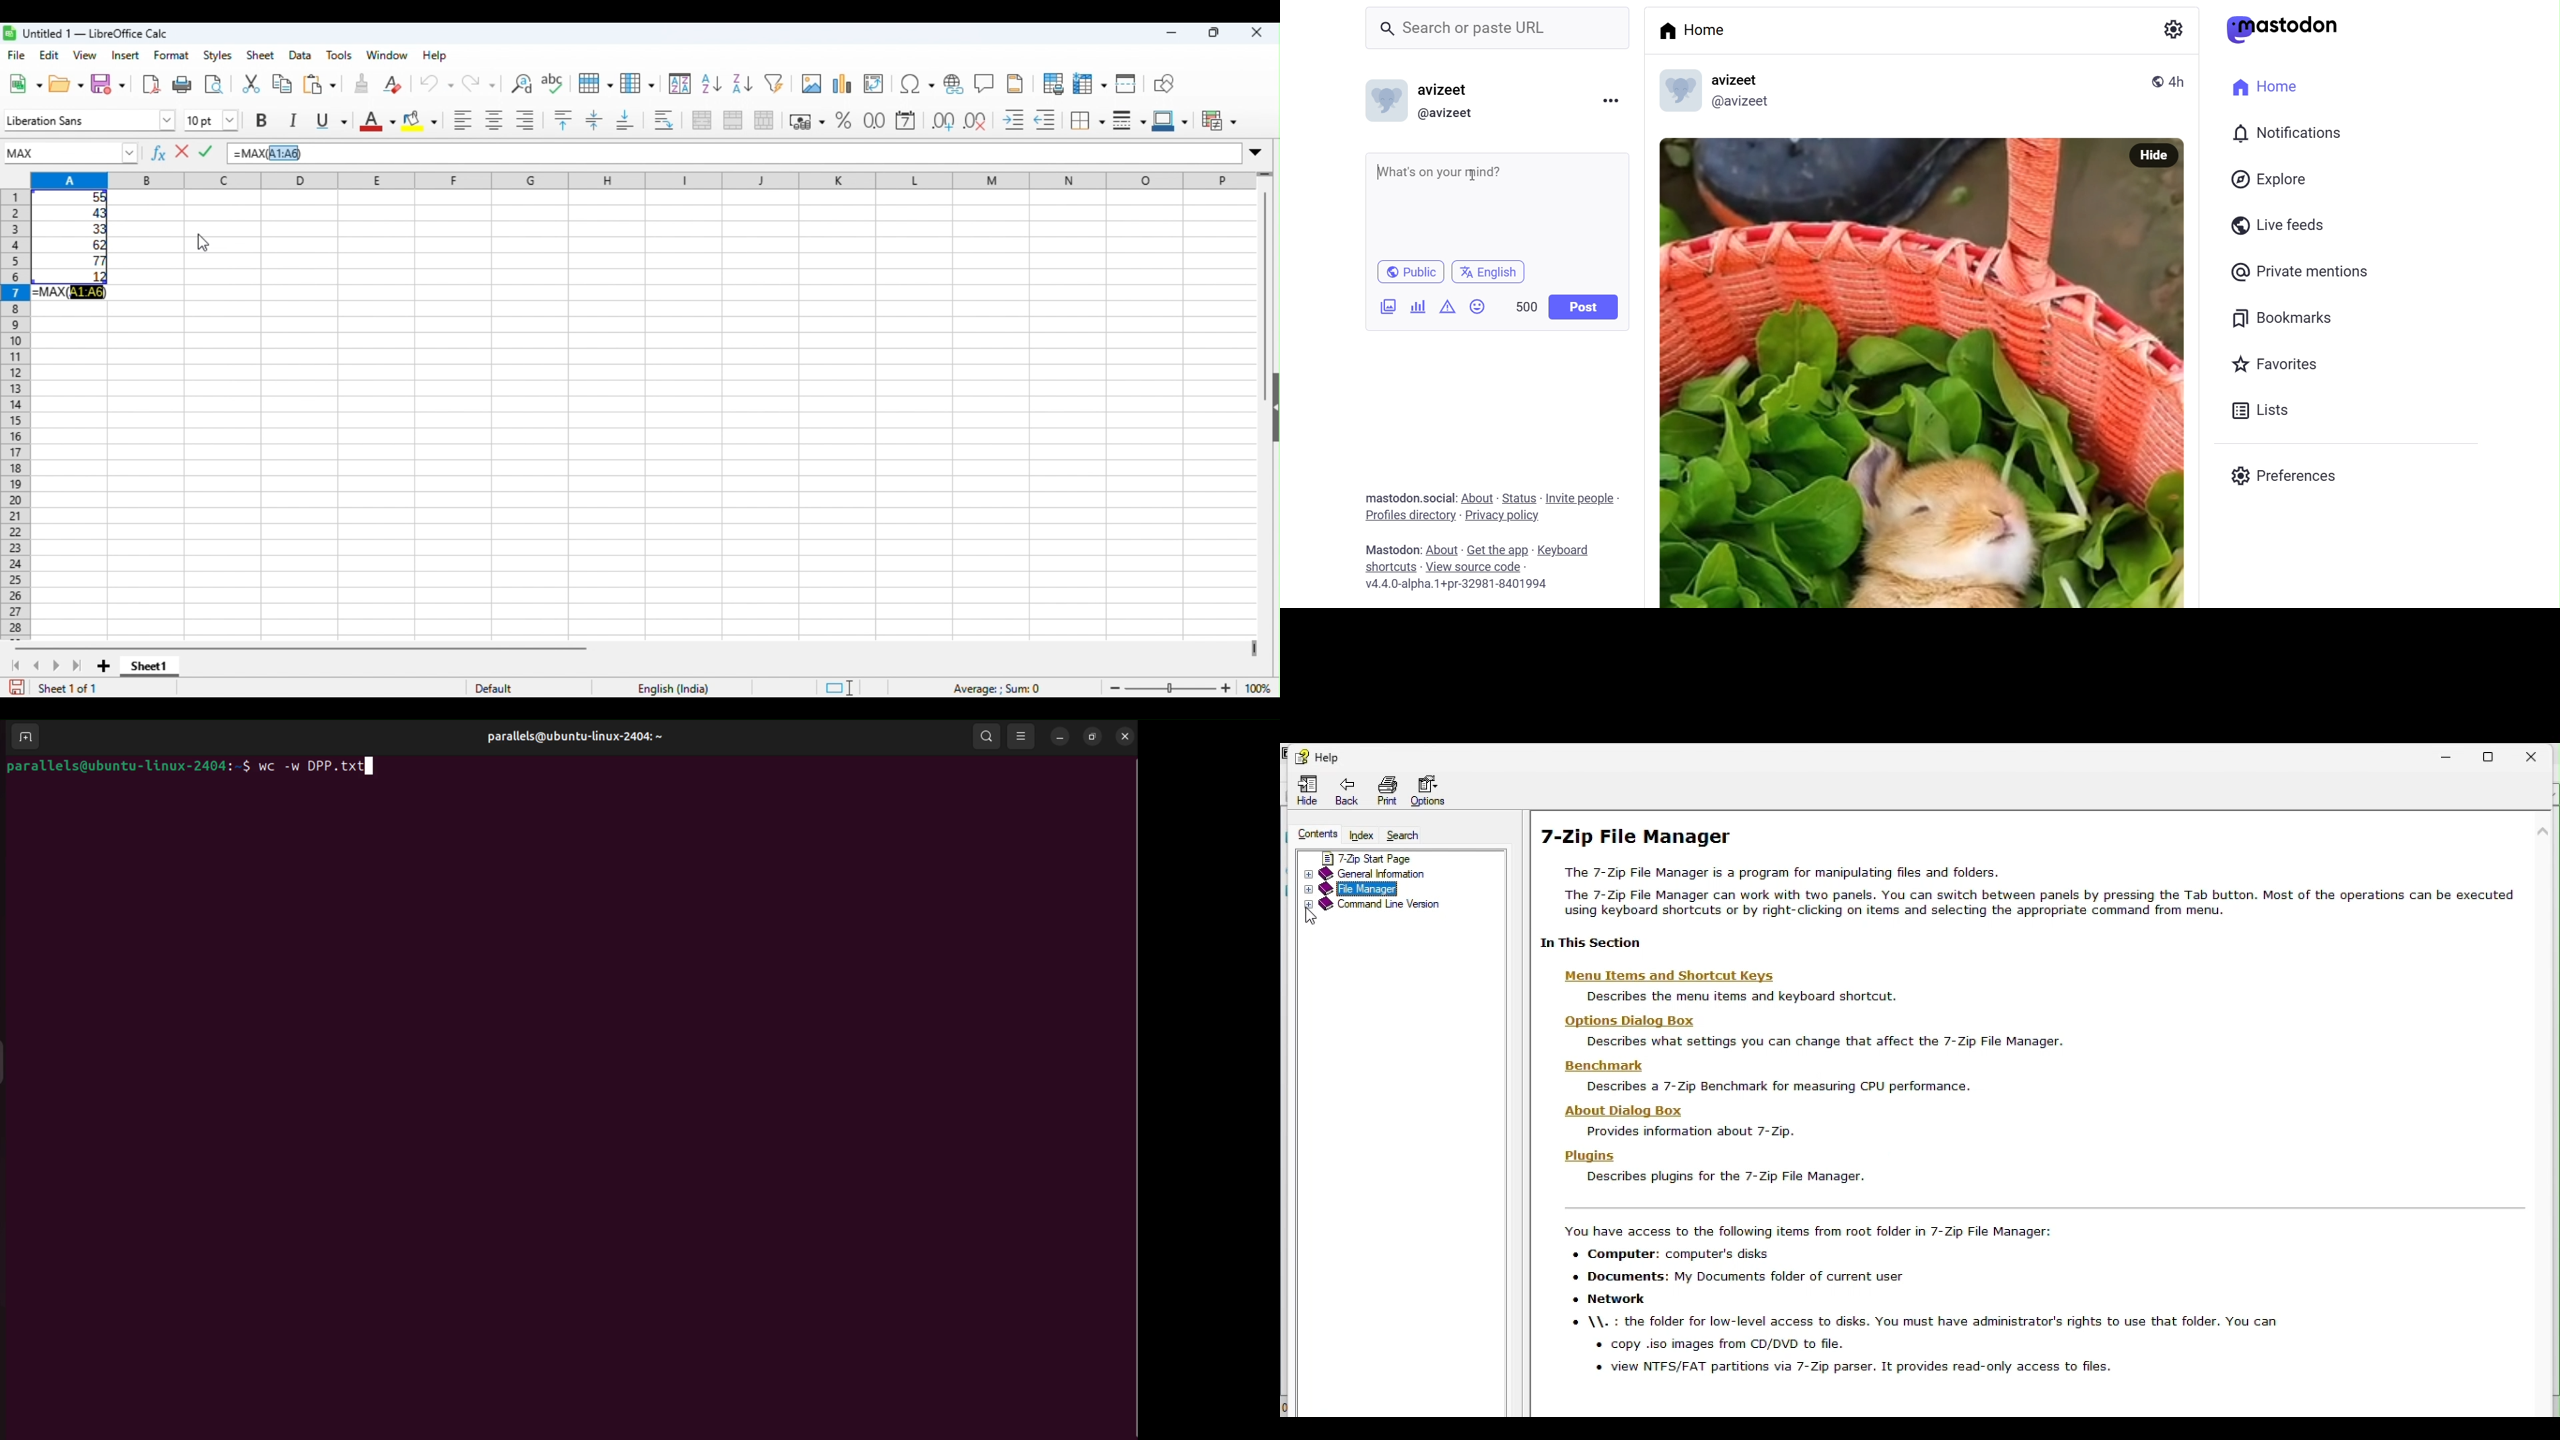  Describe the element at coordinates (521, 83) in the screenshot. I see `find and replace` at that location.